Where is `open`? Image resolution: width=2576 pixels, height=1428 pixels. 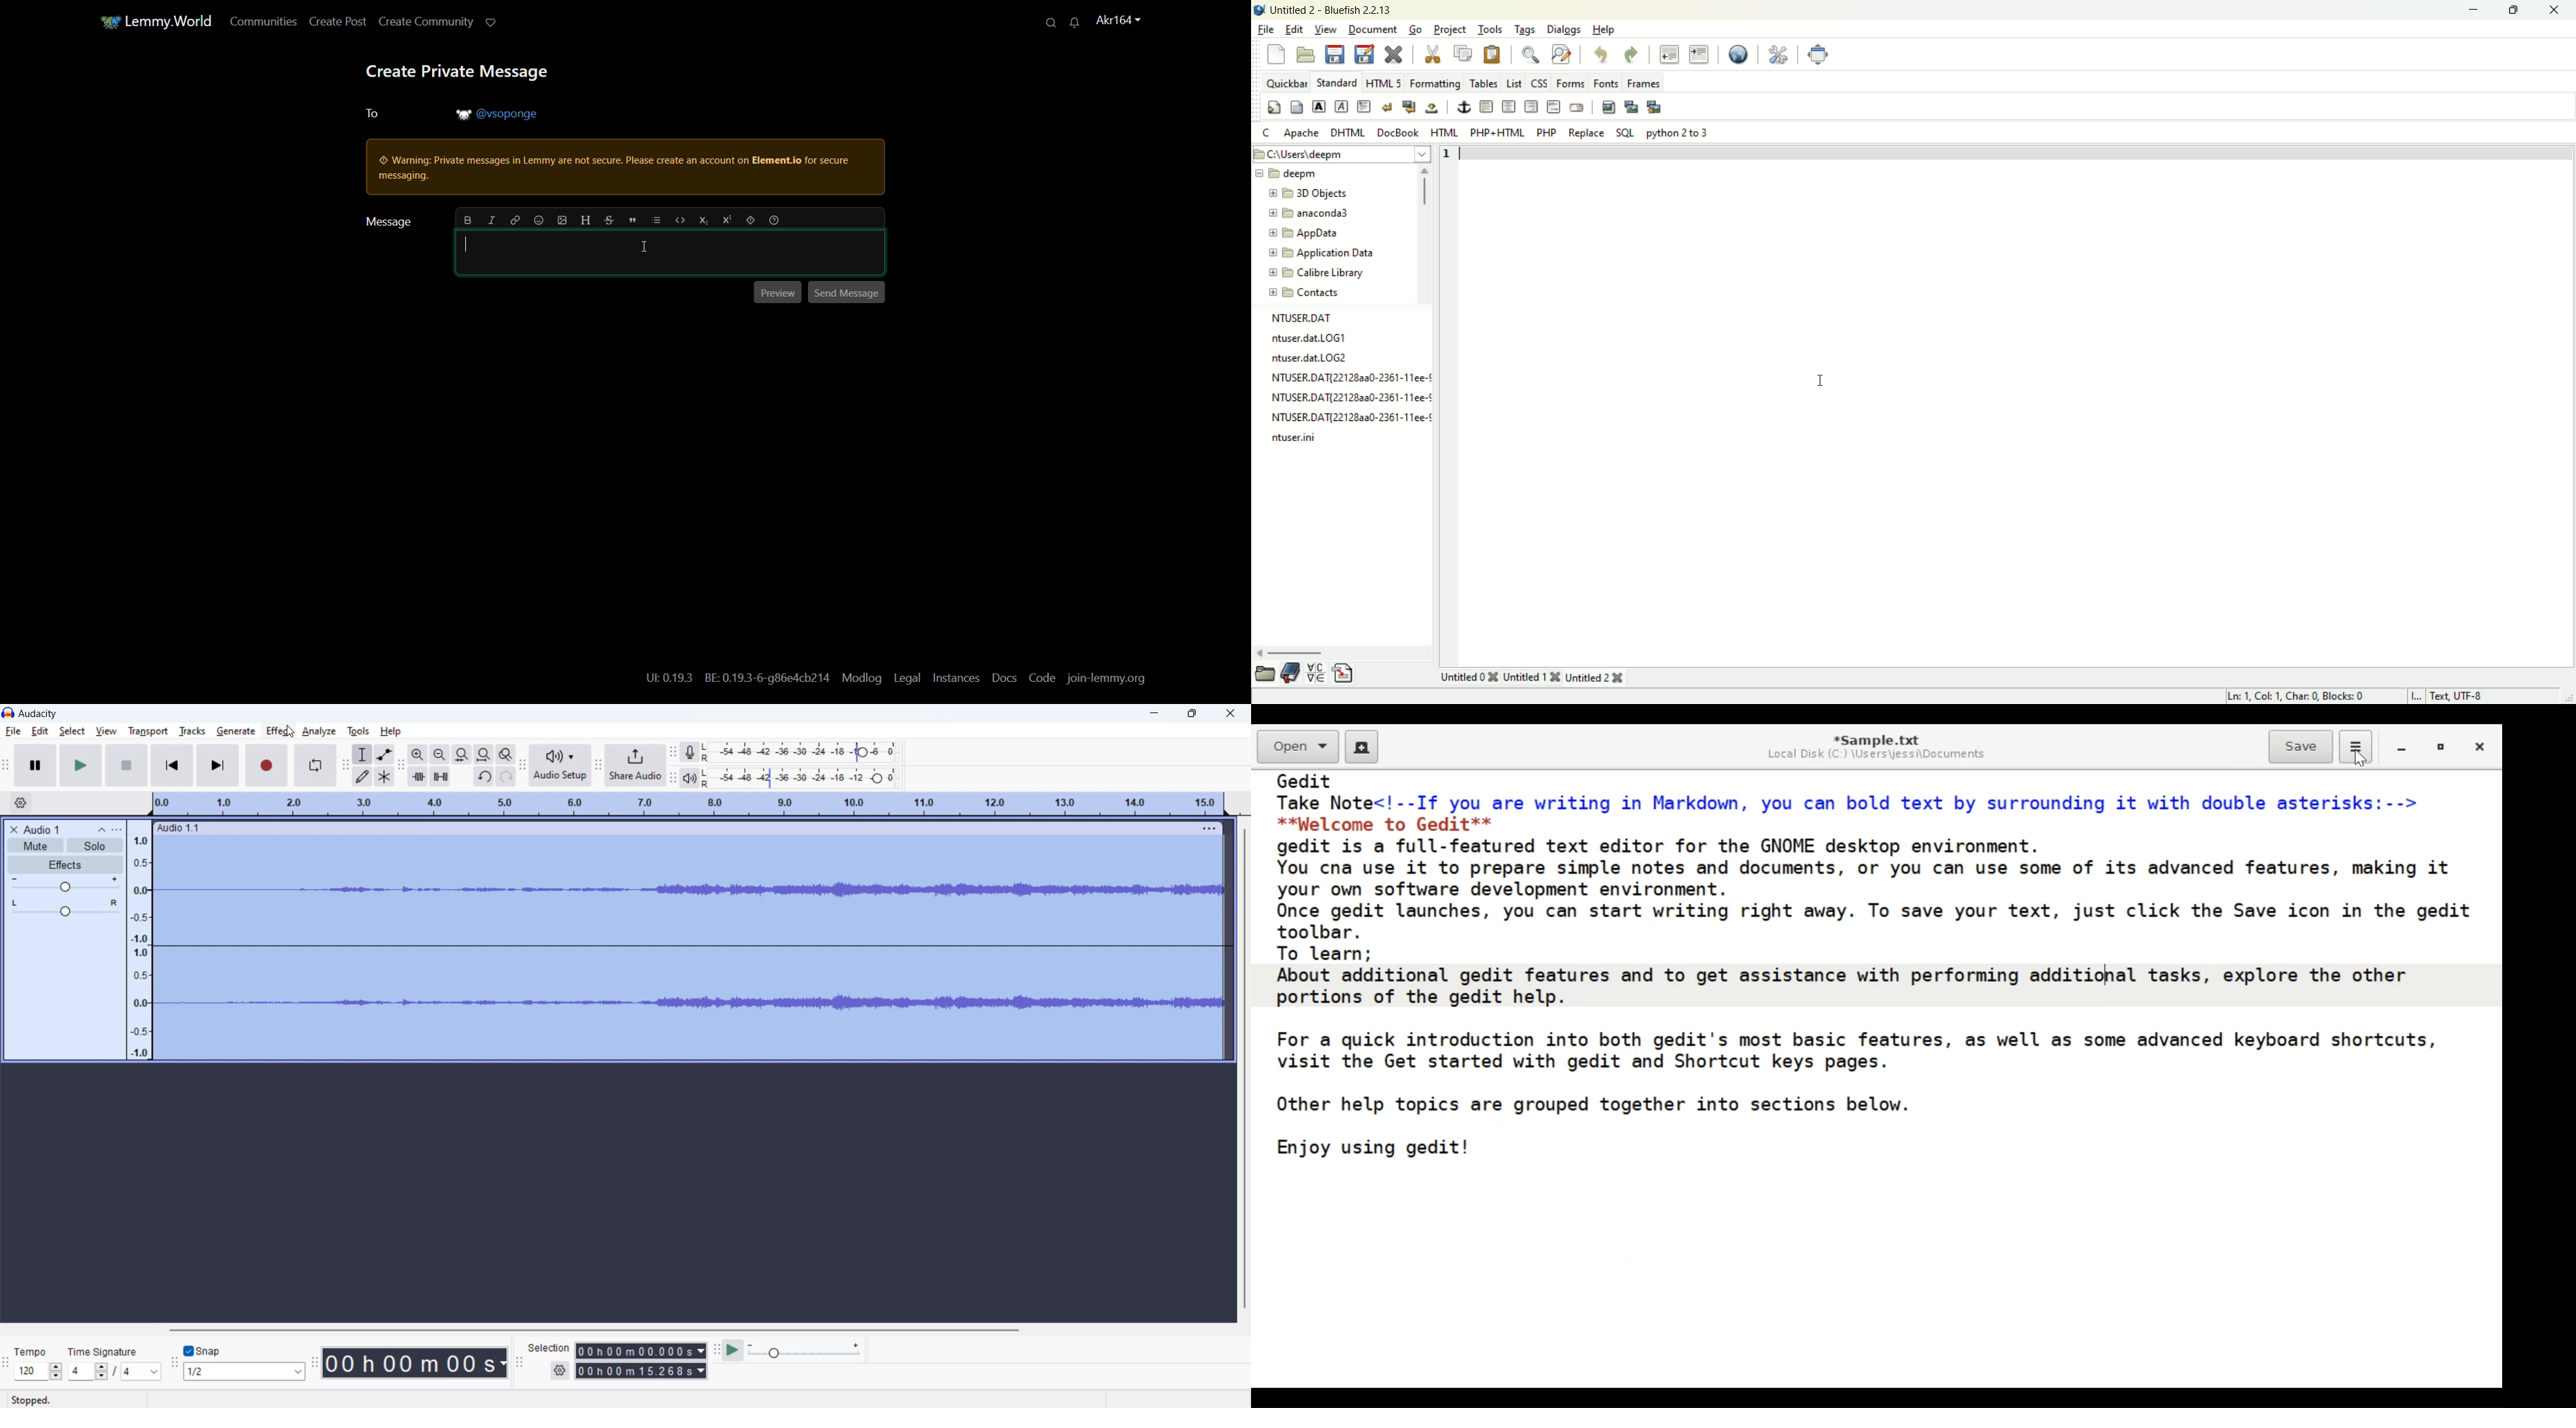 open is located at coordinates (1306, 55).